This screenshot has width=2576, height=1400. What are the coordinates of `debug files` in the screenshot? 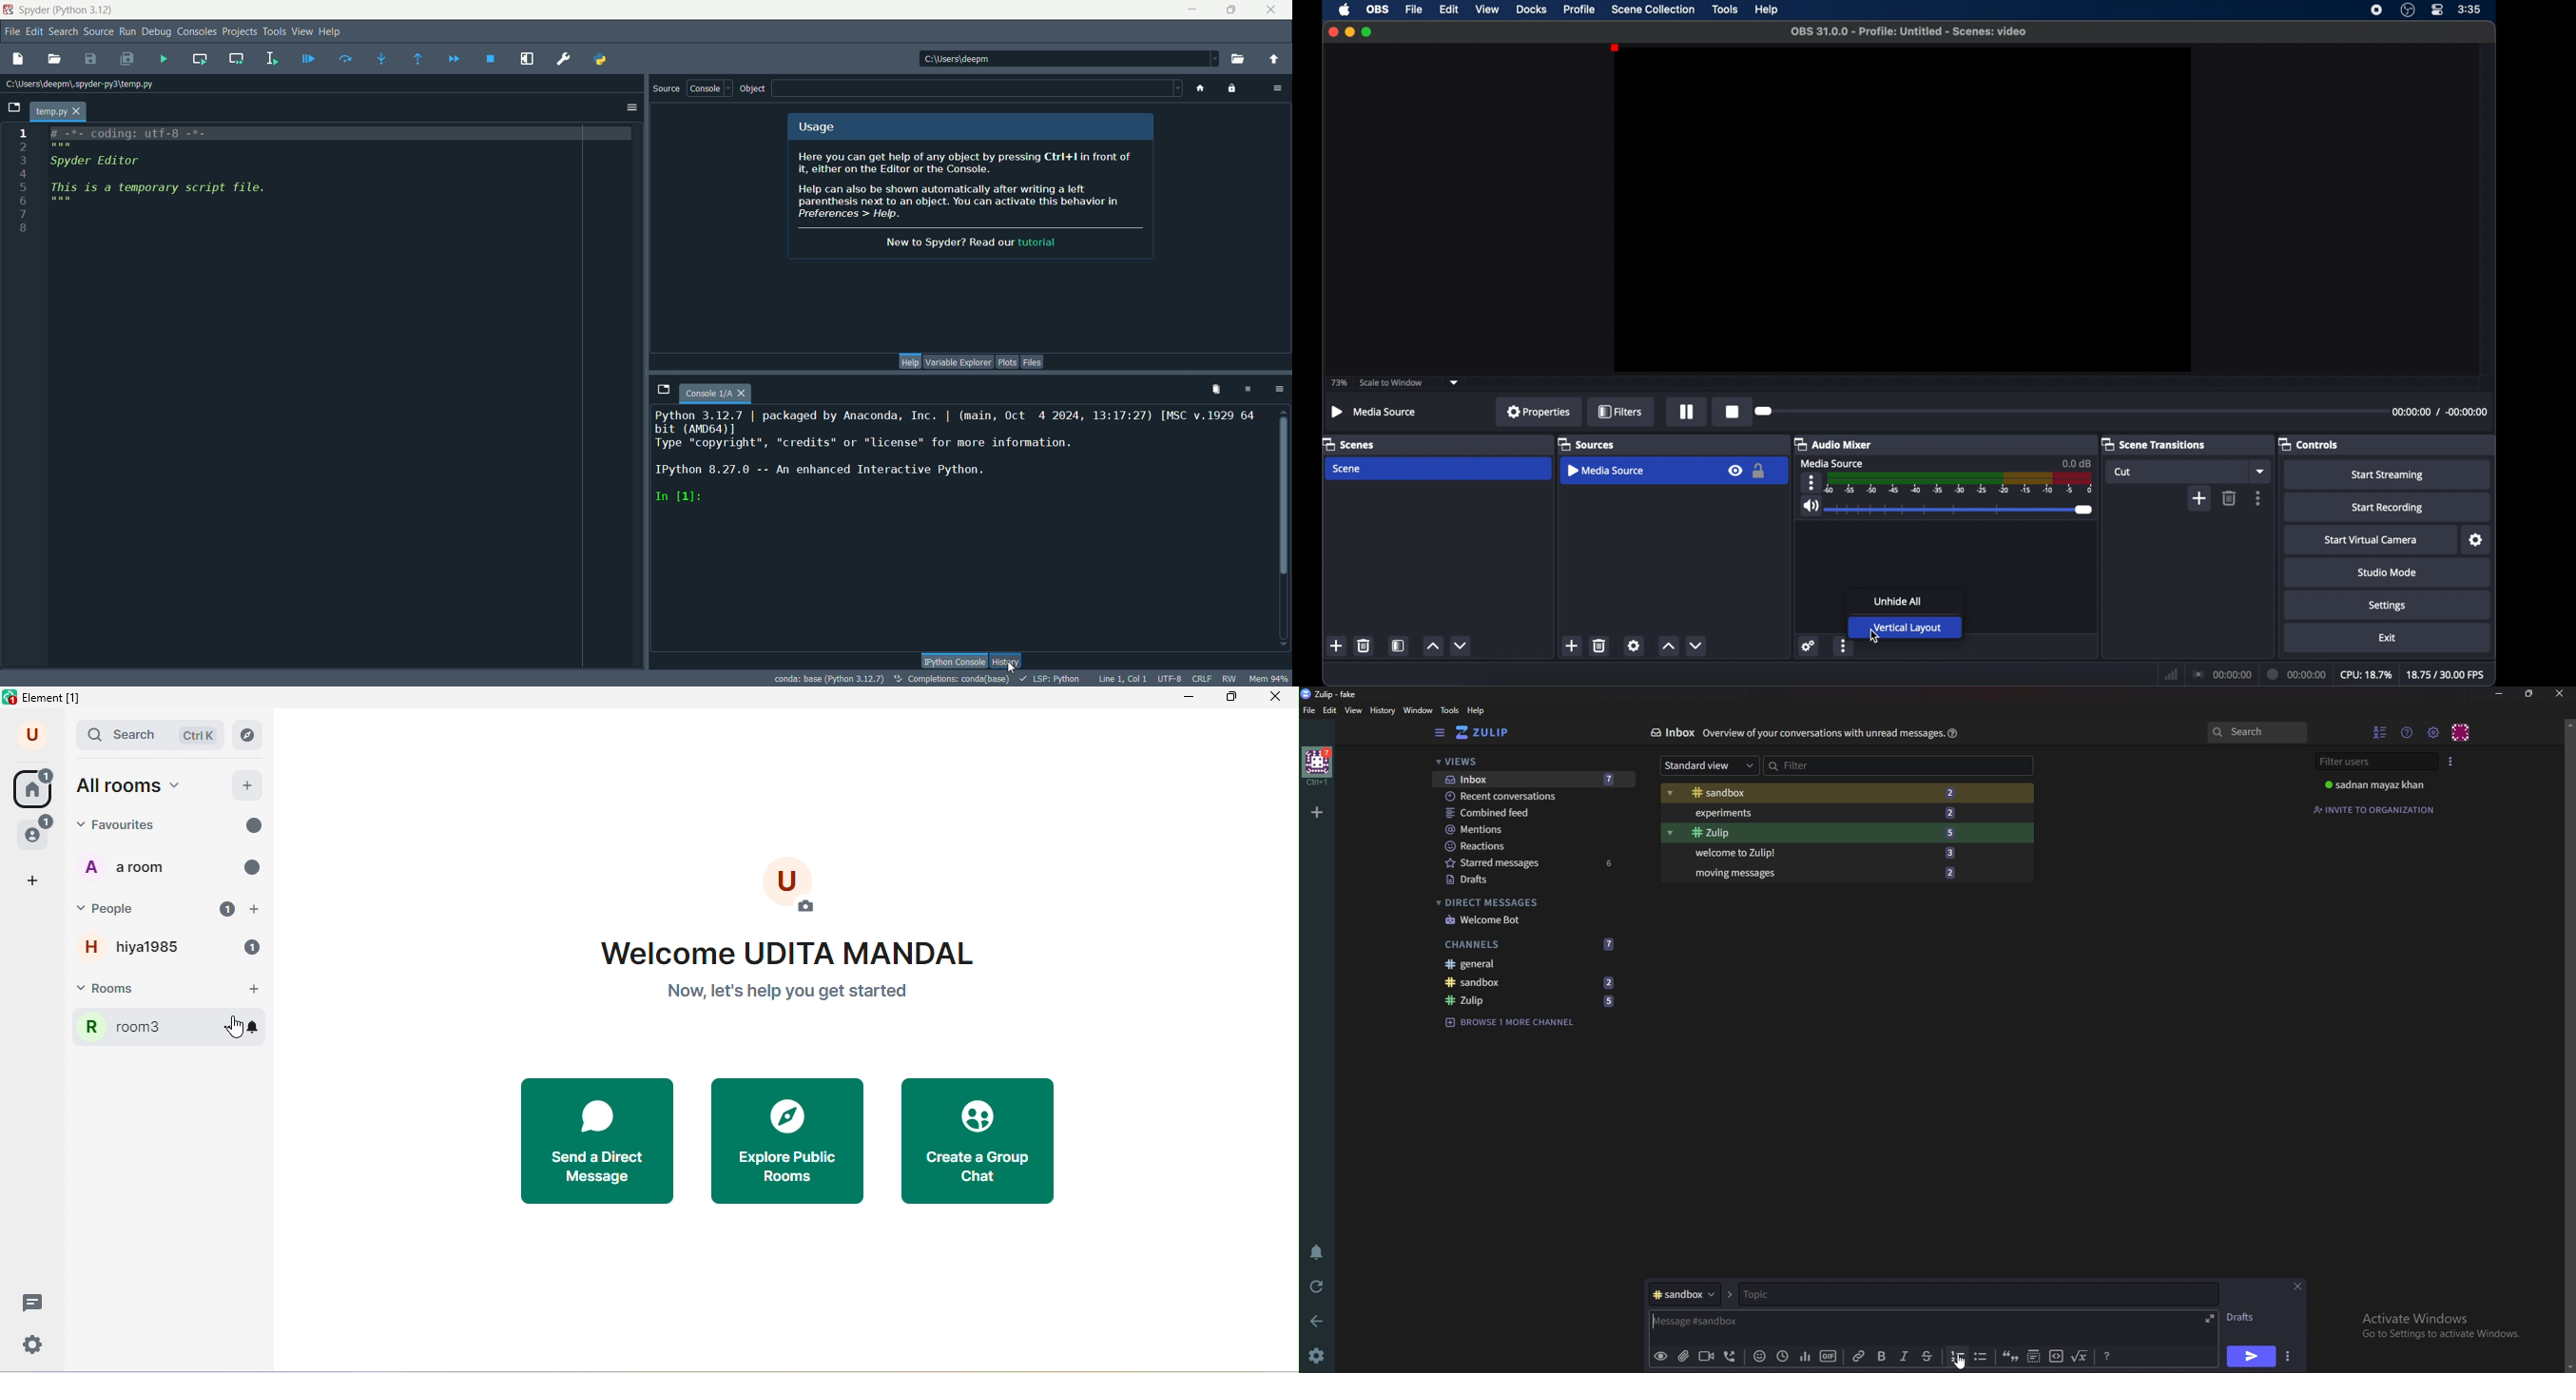 It's located at (308, 61).